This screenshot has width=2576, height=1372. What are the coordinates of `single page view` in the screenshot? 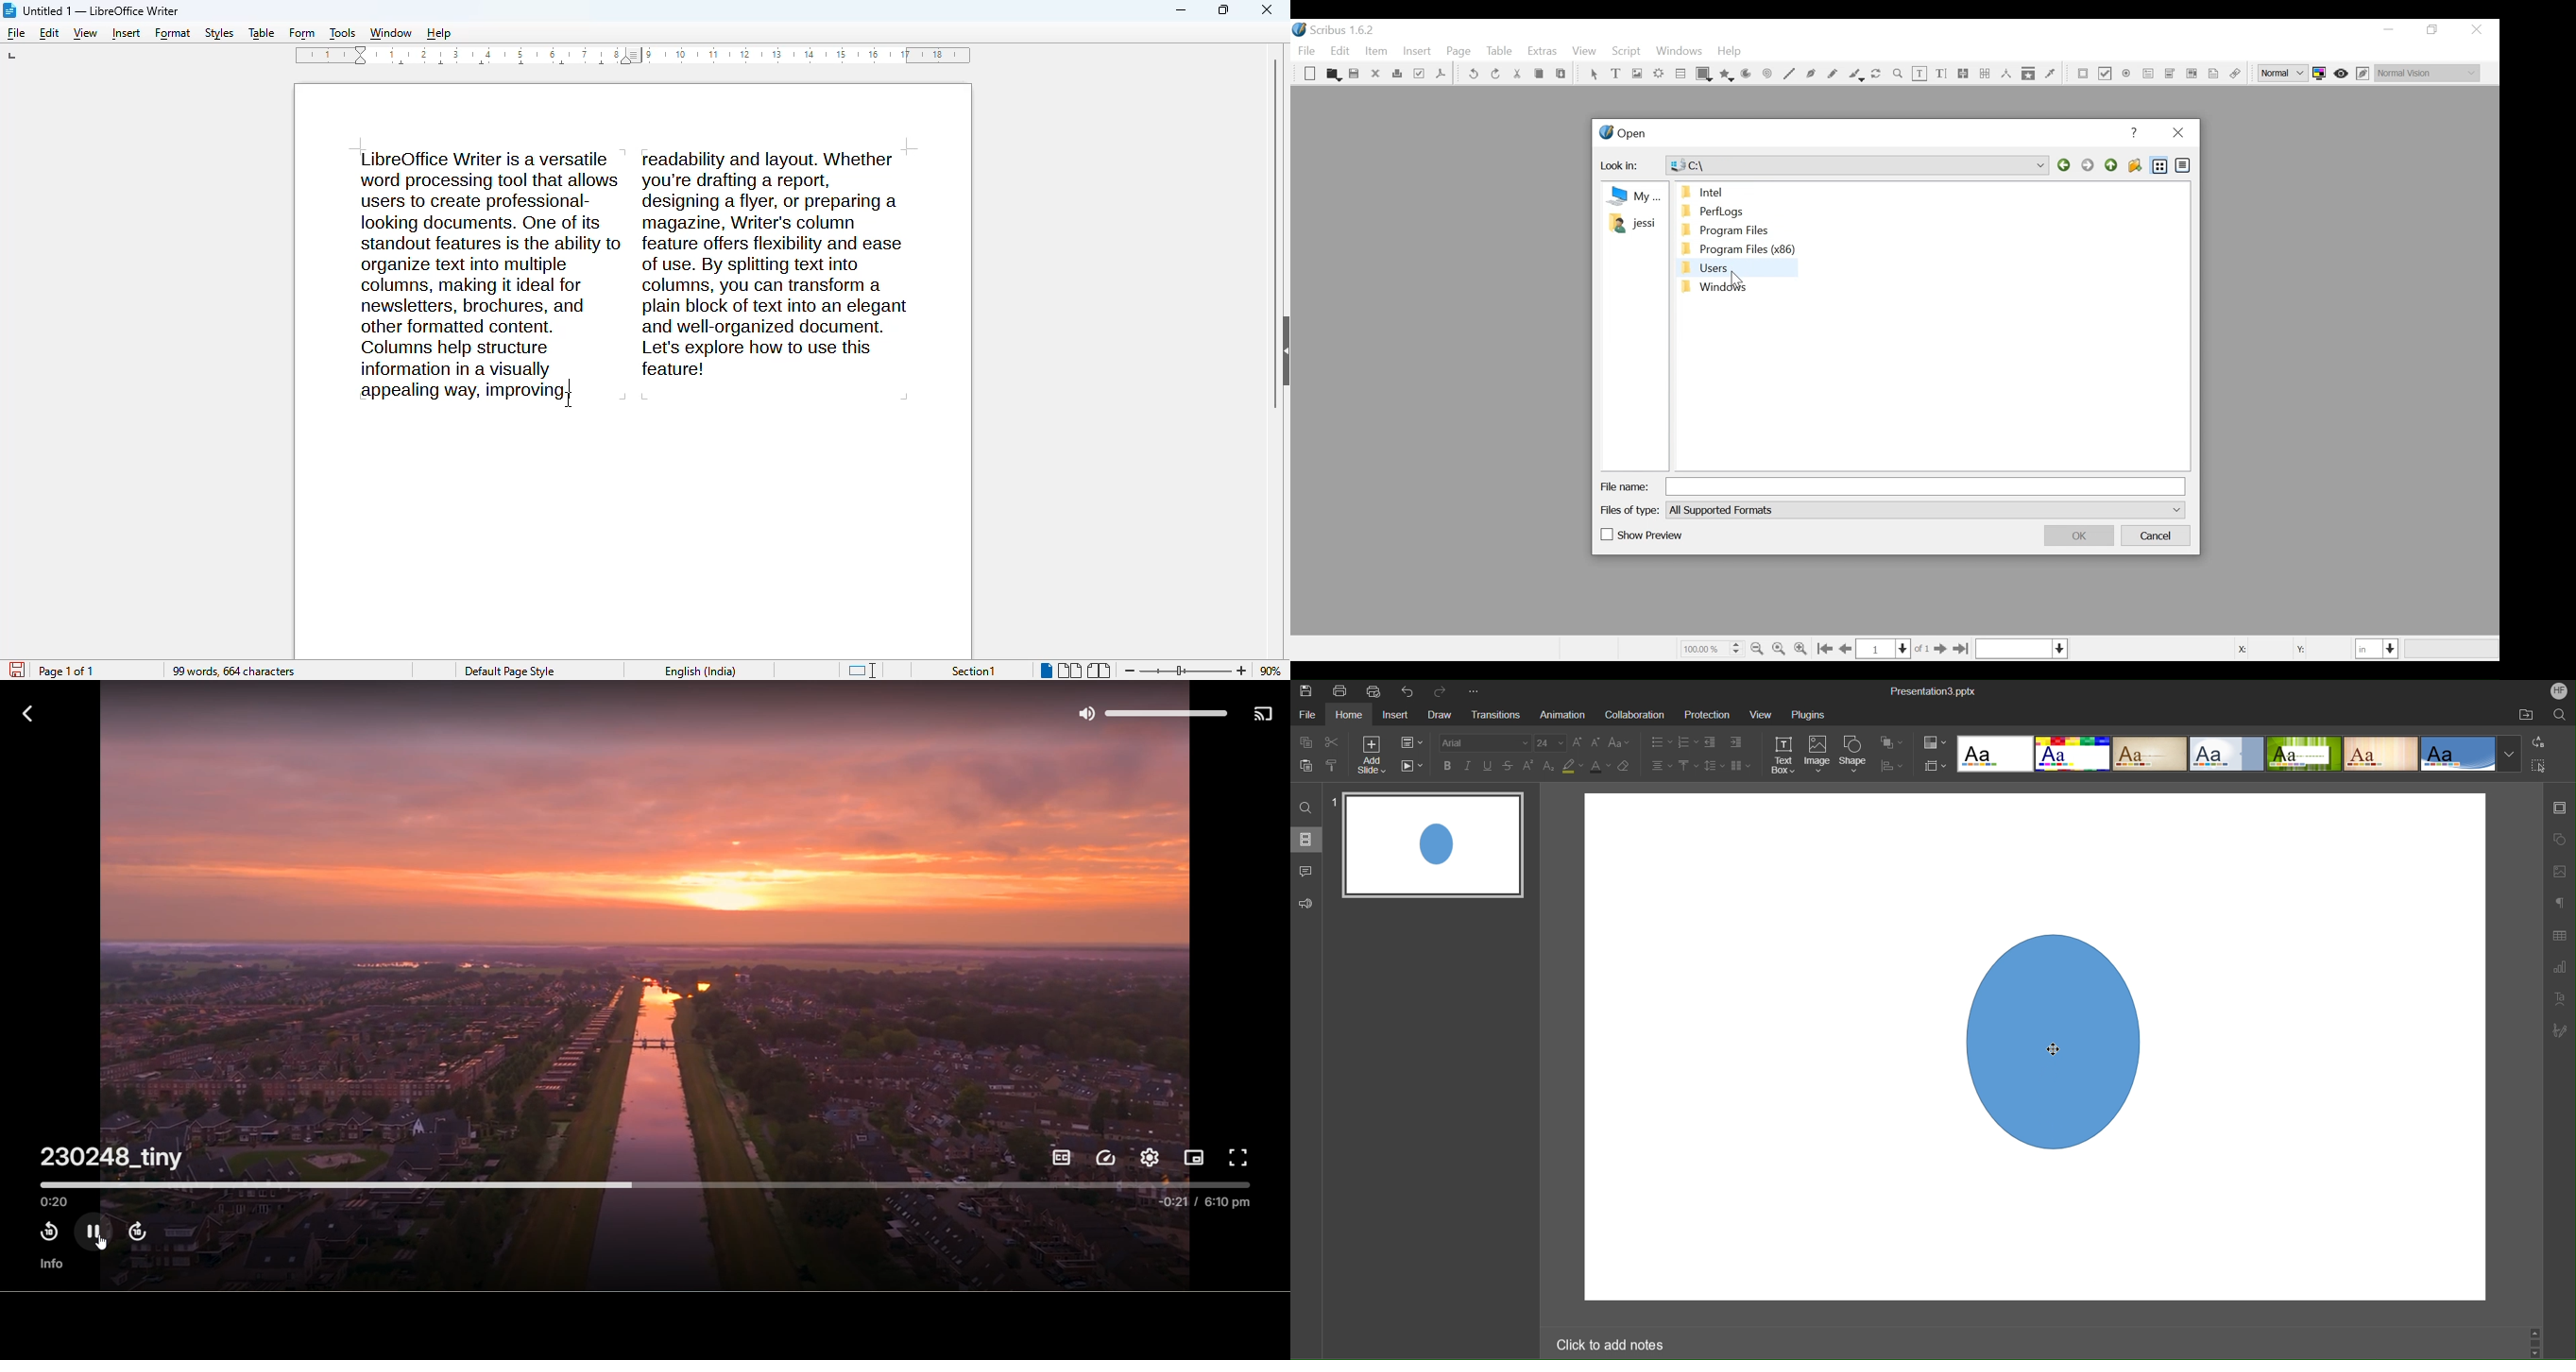 It's located at (1044, 671).